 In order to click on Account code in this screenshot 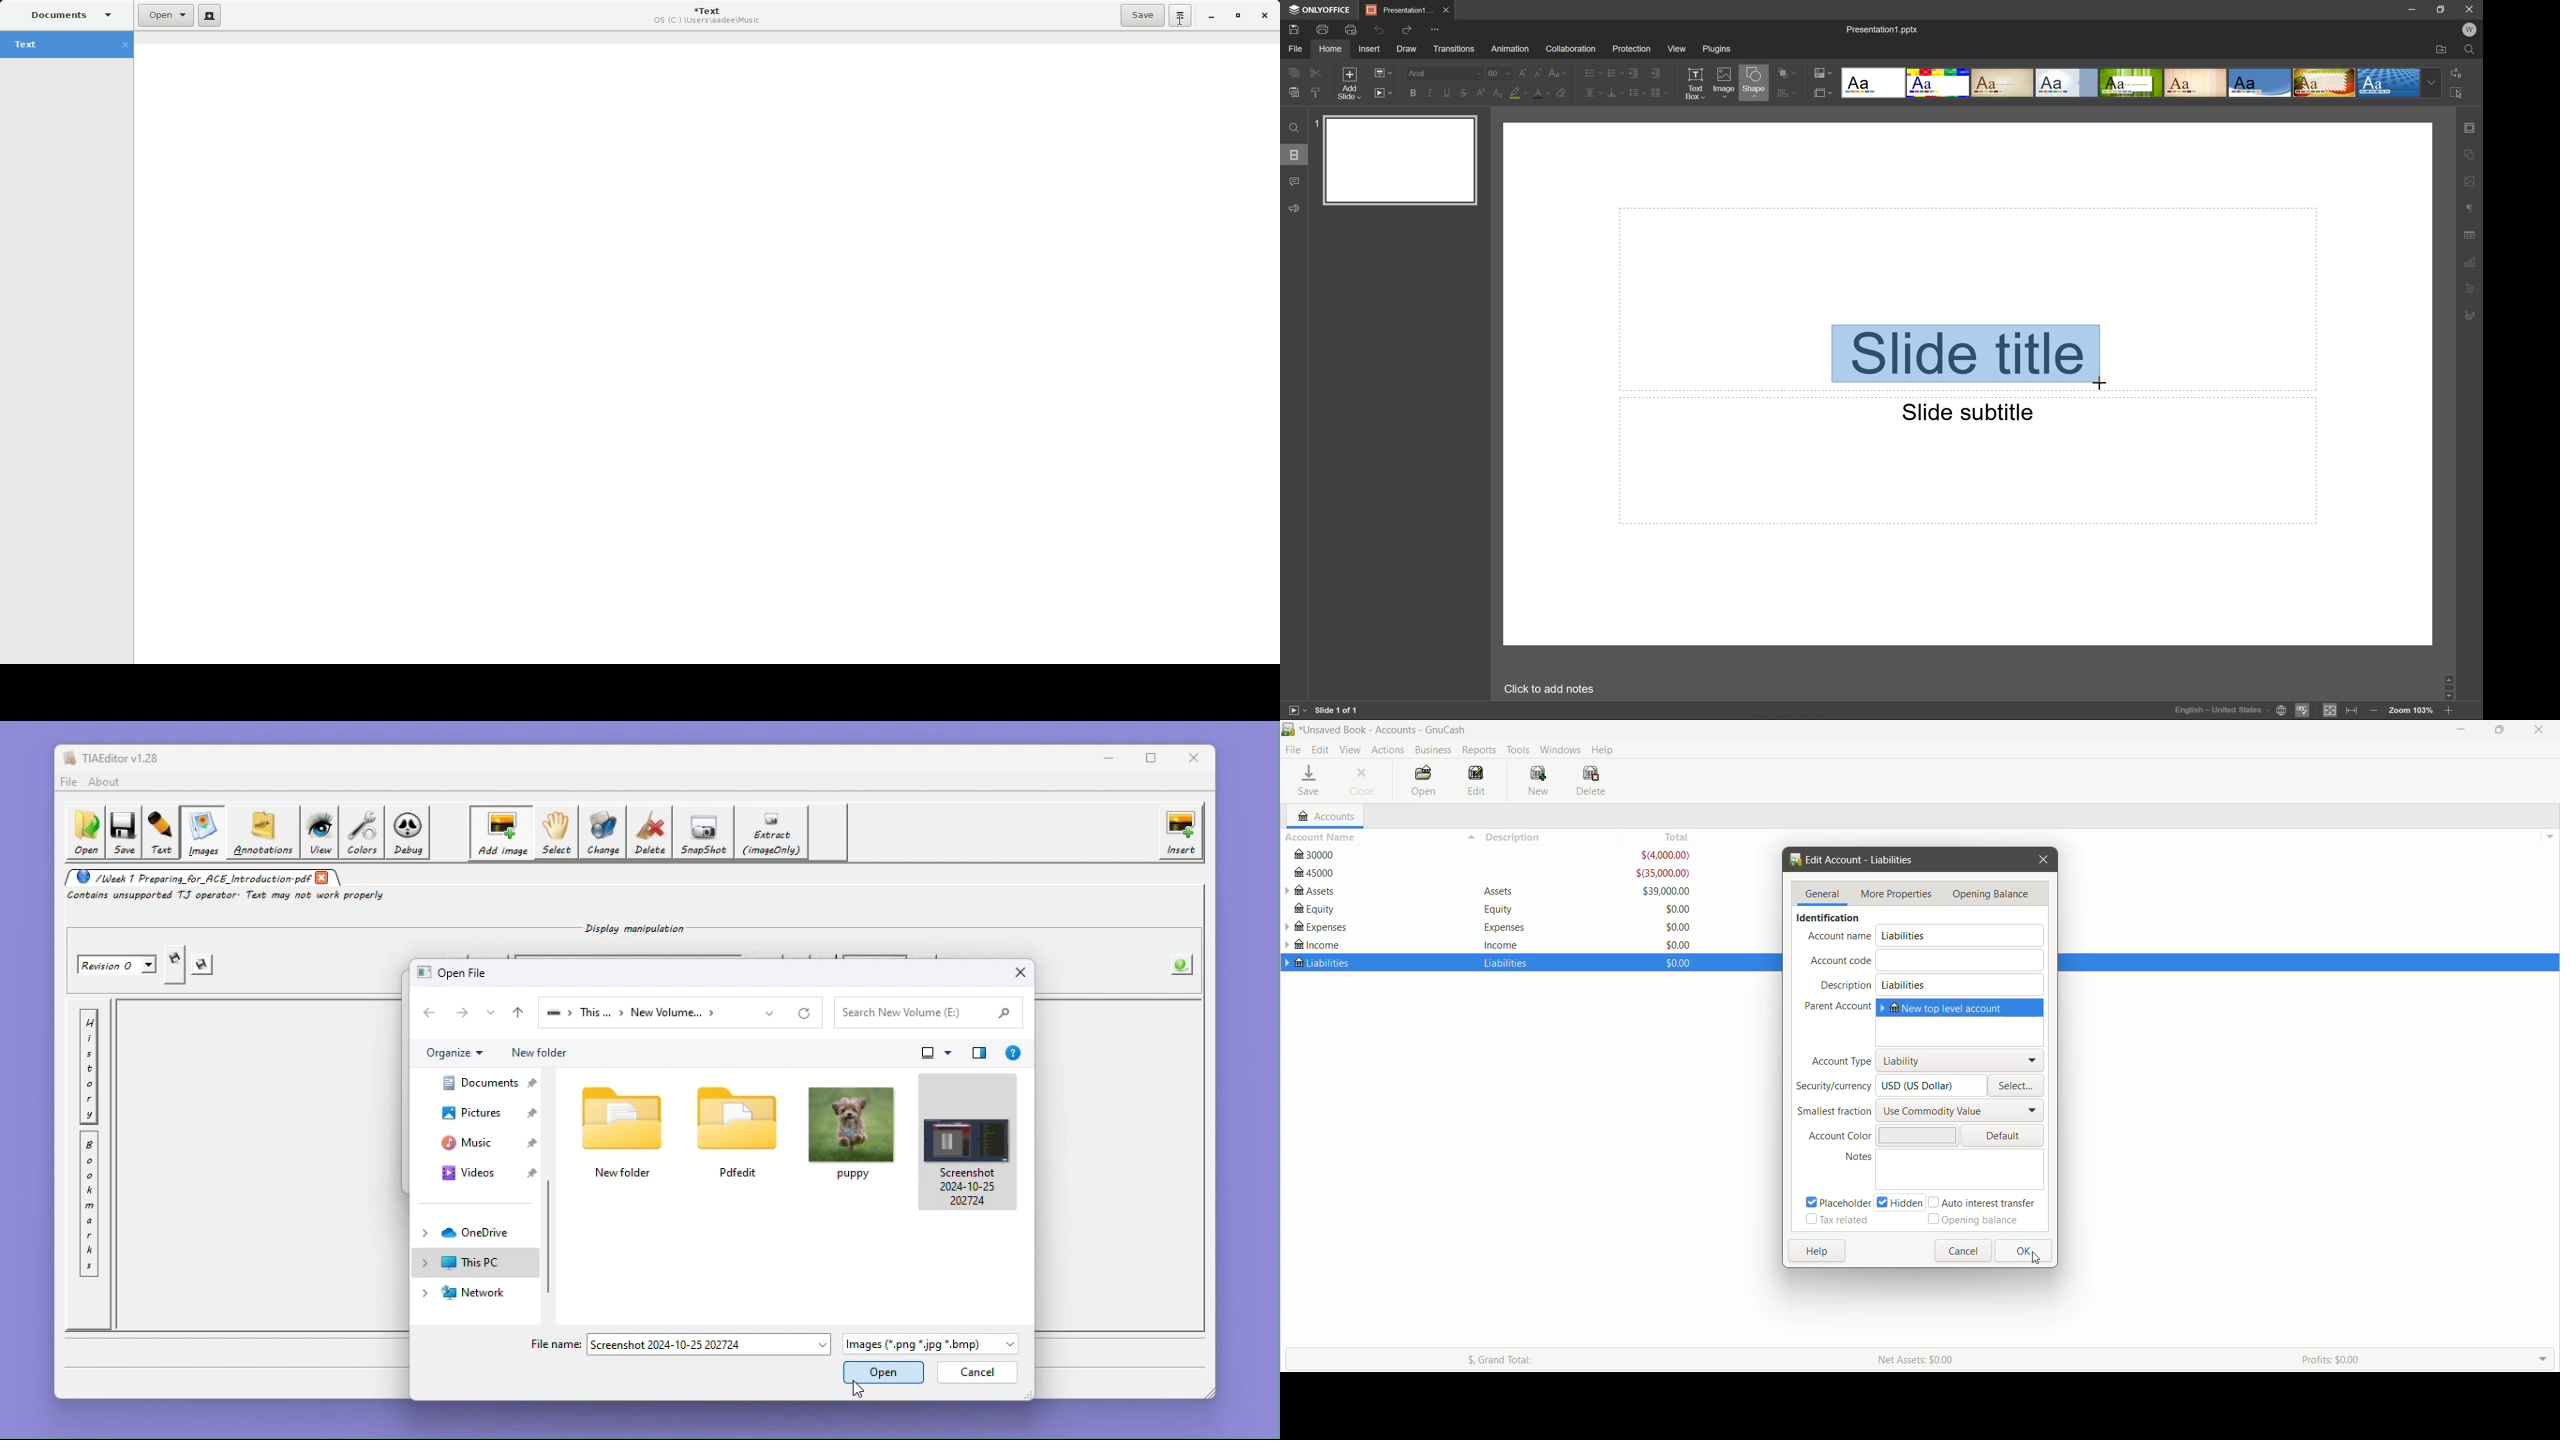, I will do `click(1839, 961)`.